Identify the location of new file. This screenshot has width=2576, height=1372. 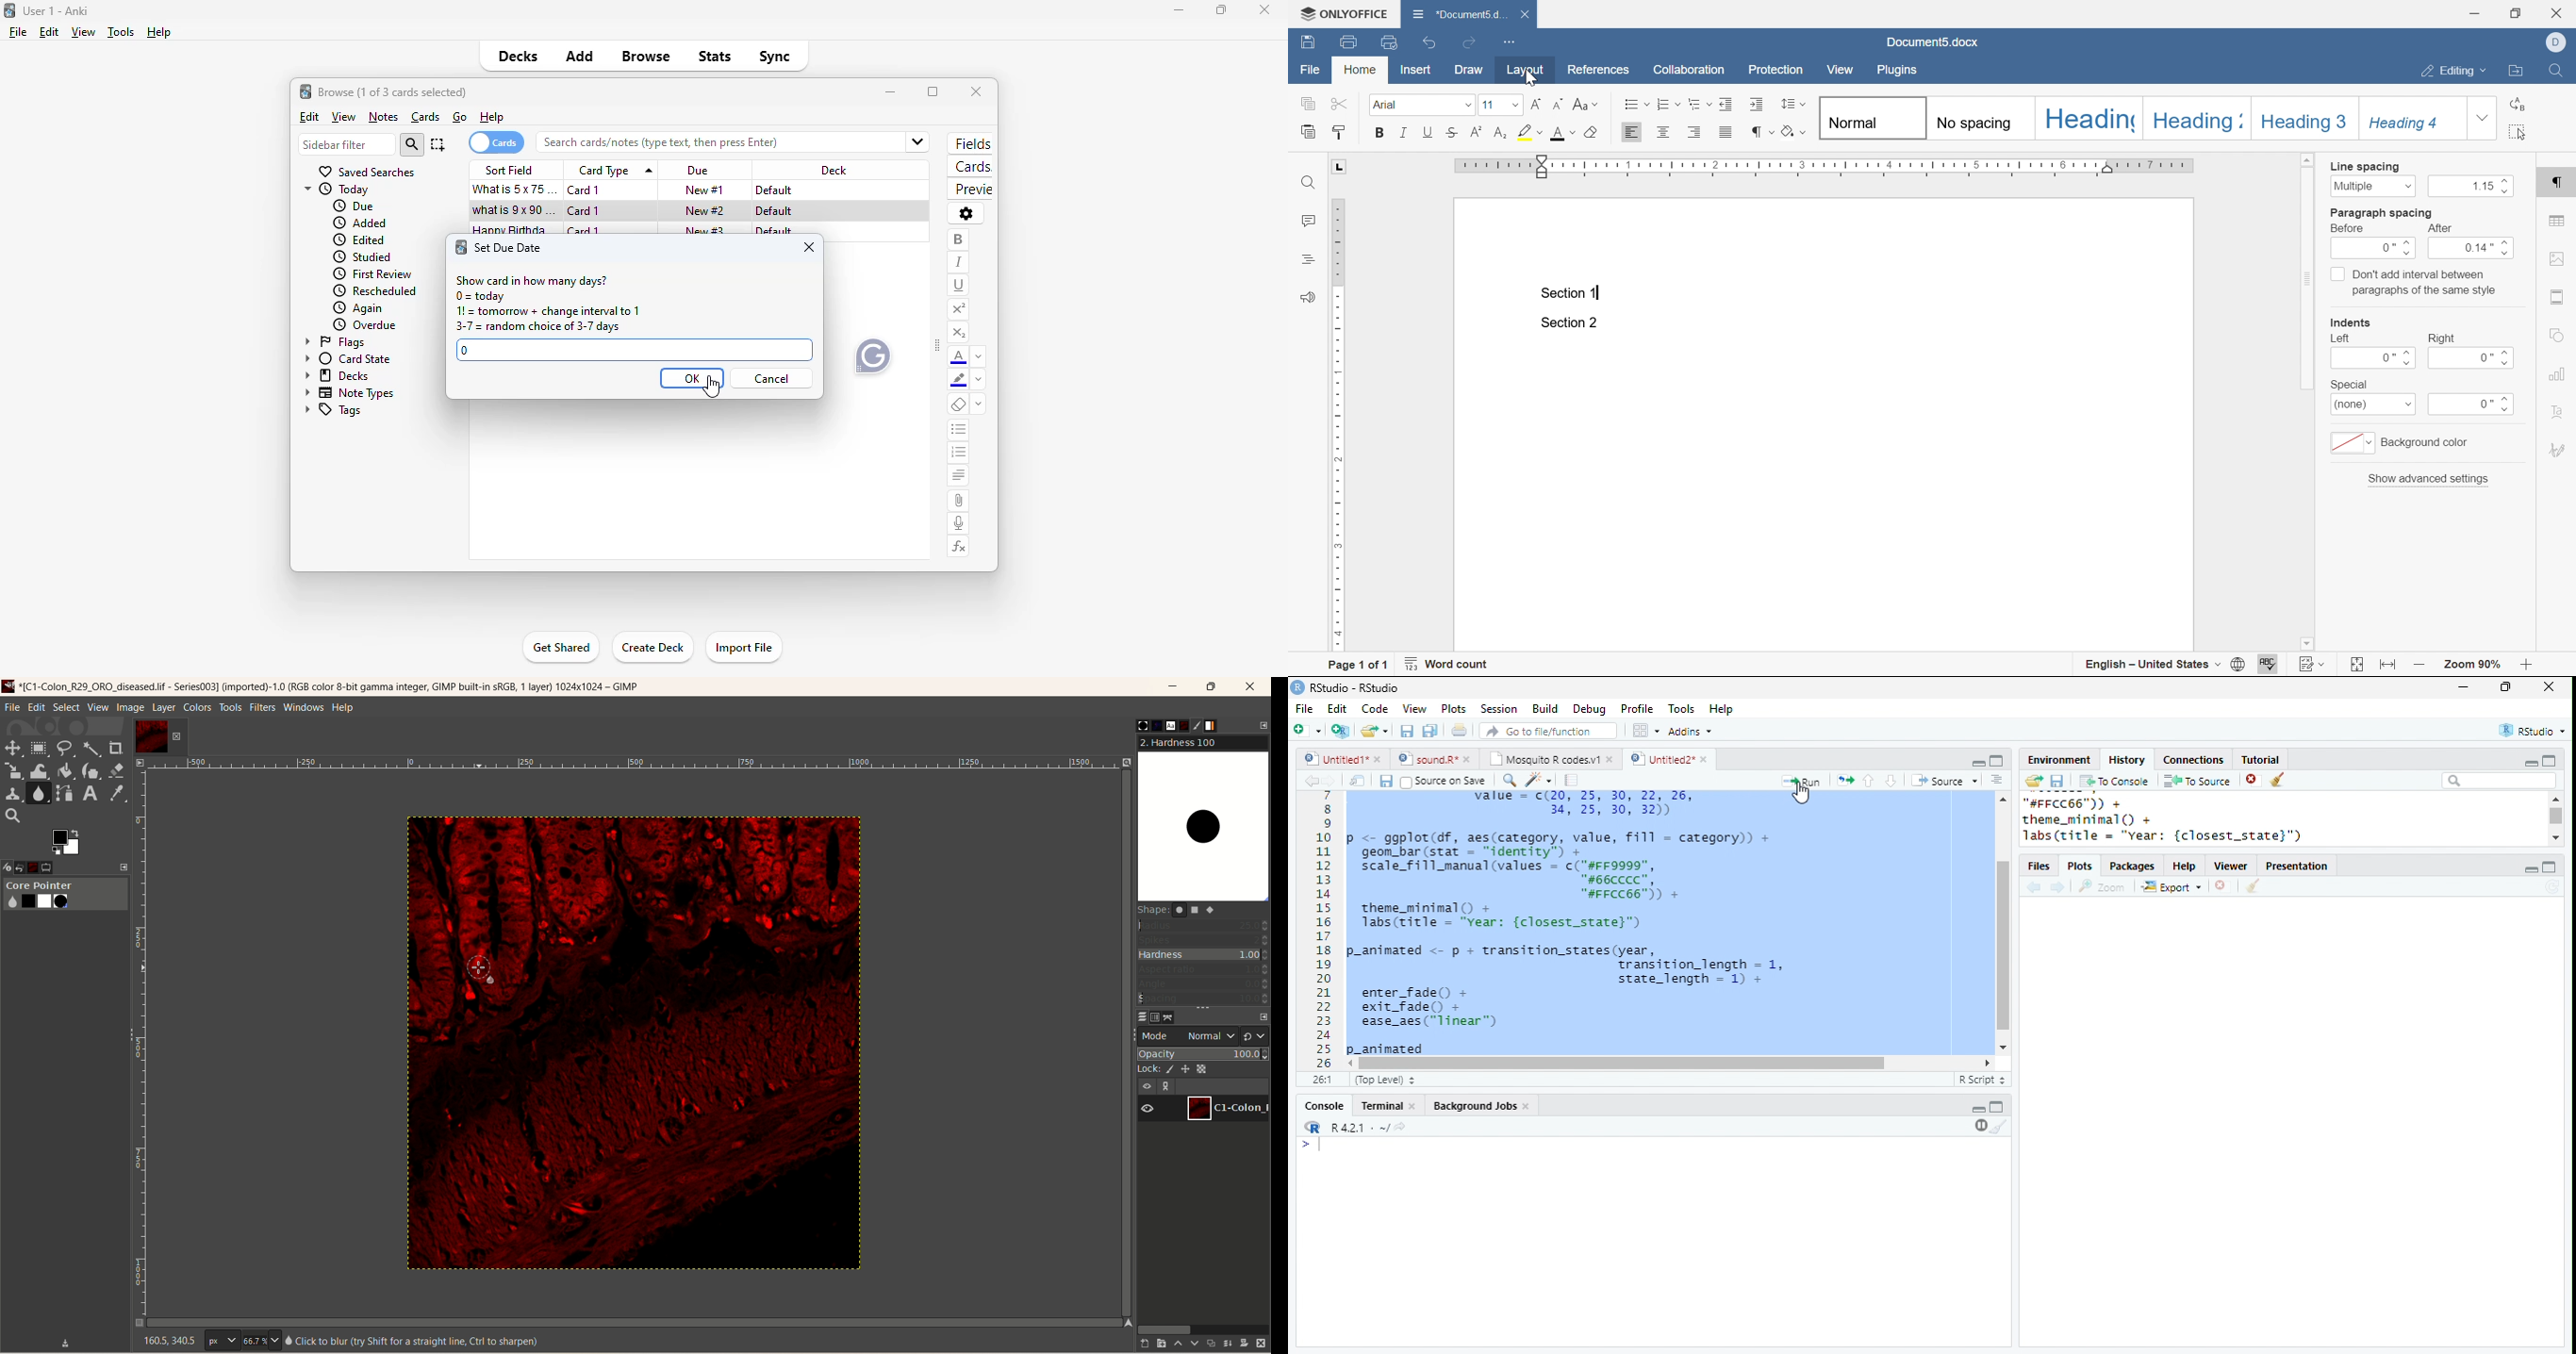
(1307, 731).